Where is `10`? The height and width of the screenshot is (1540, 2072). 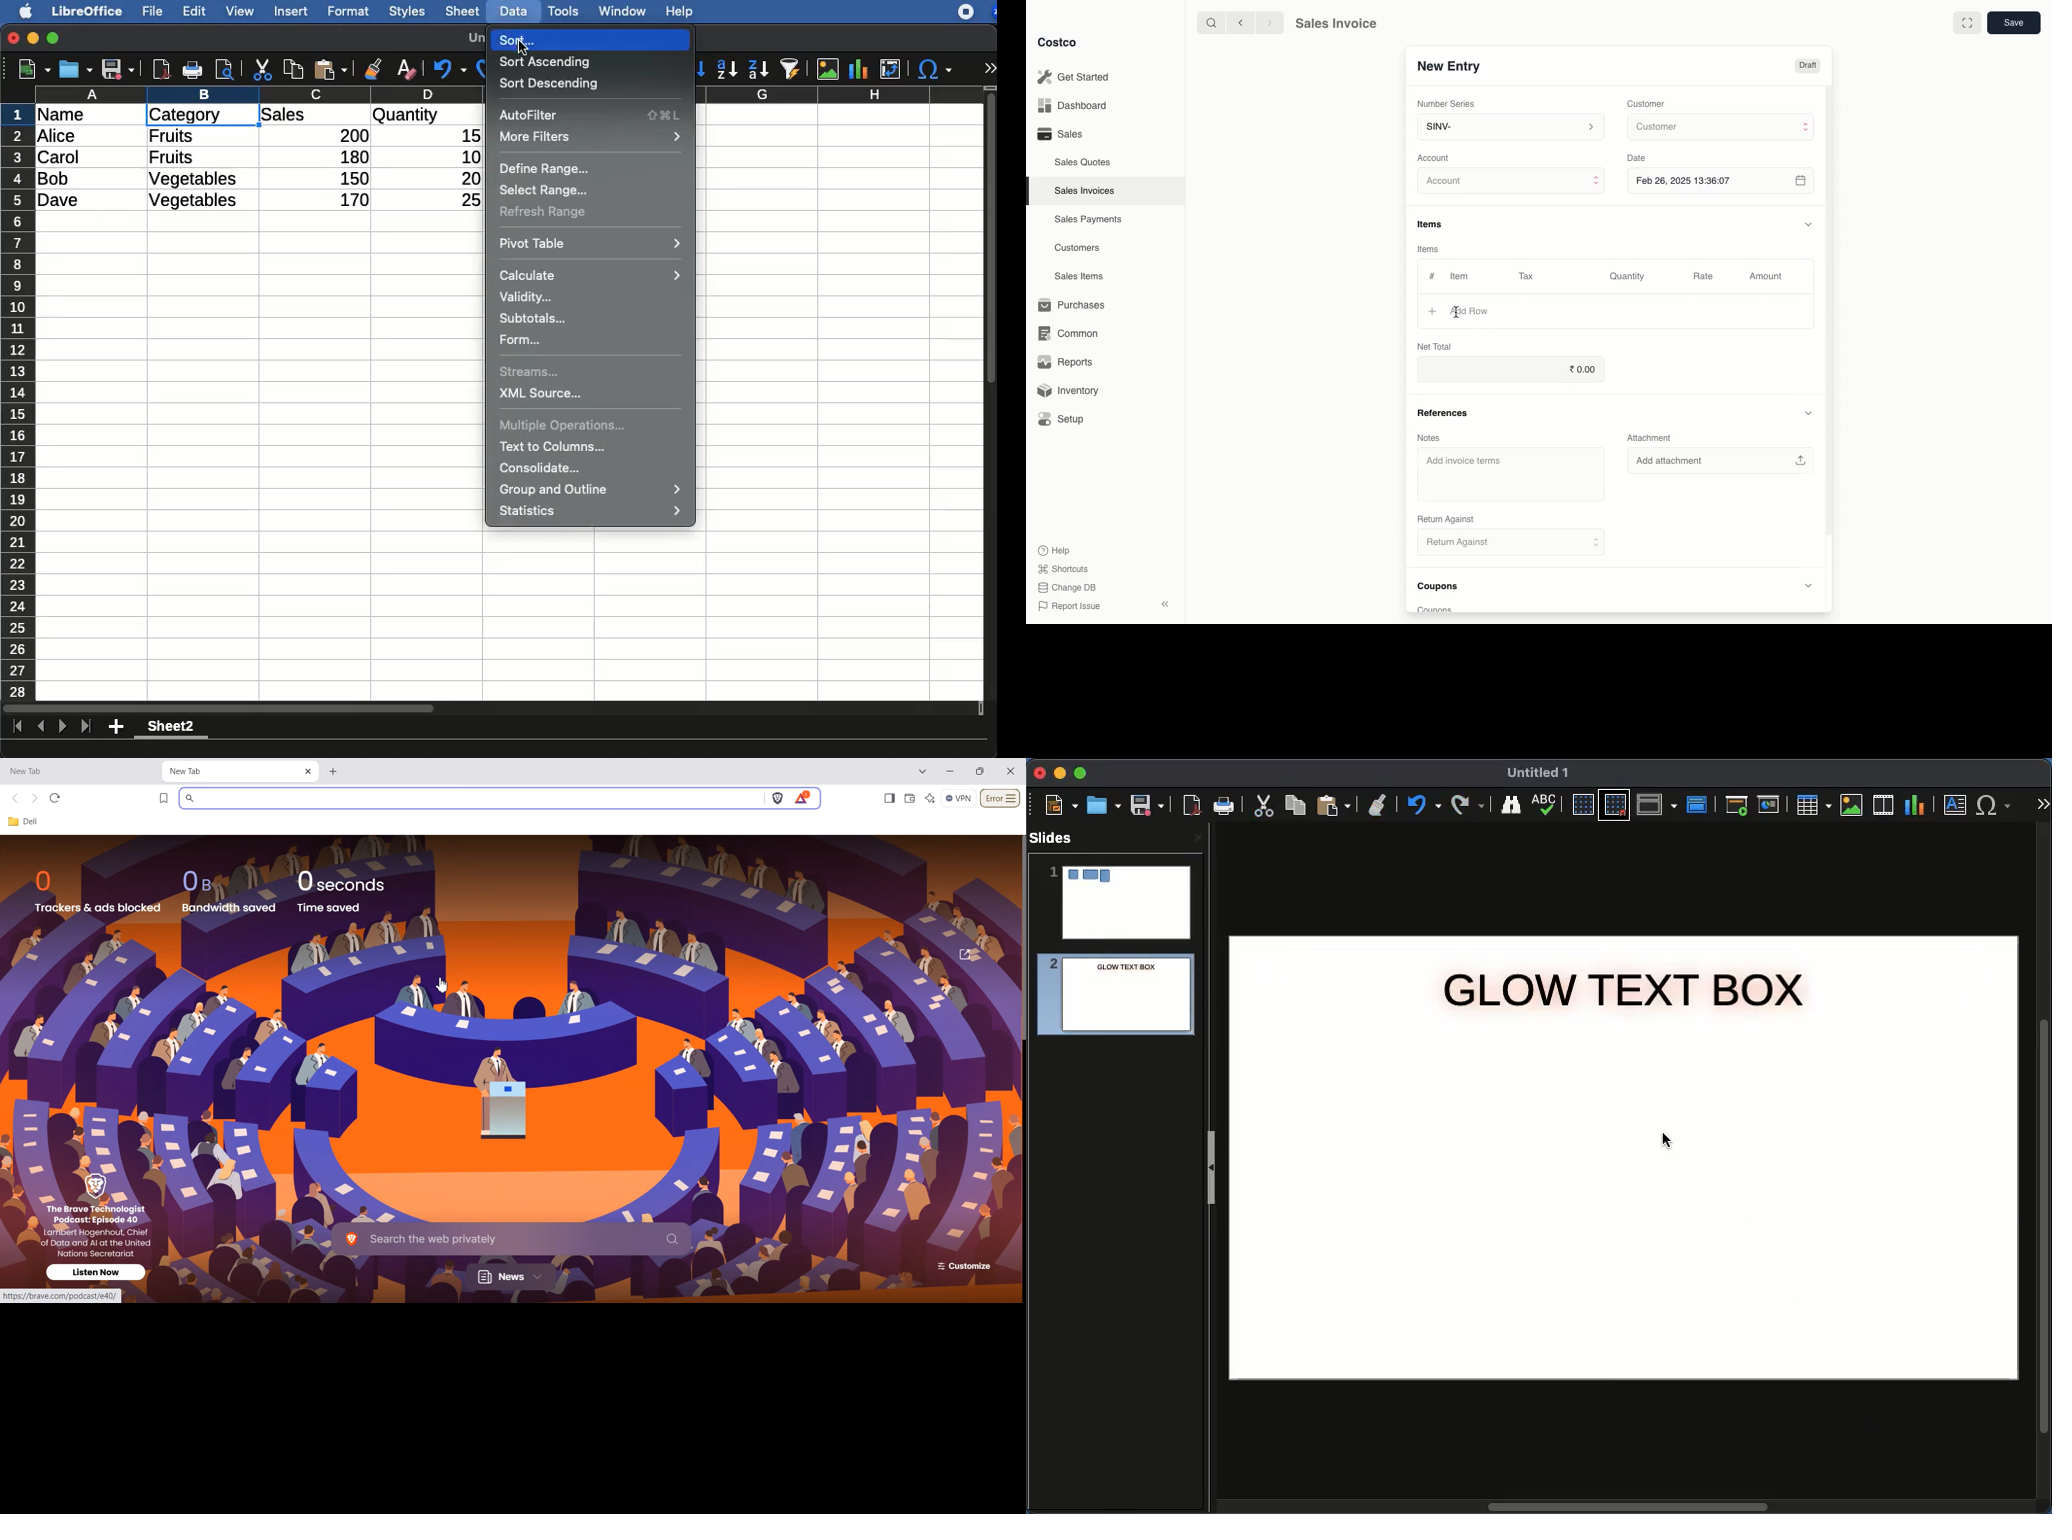
10 is located at coordinates (465, 155).